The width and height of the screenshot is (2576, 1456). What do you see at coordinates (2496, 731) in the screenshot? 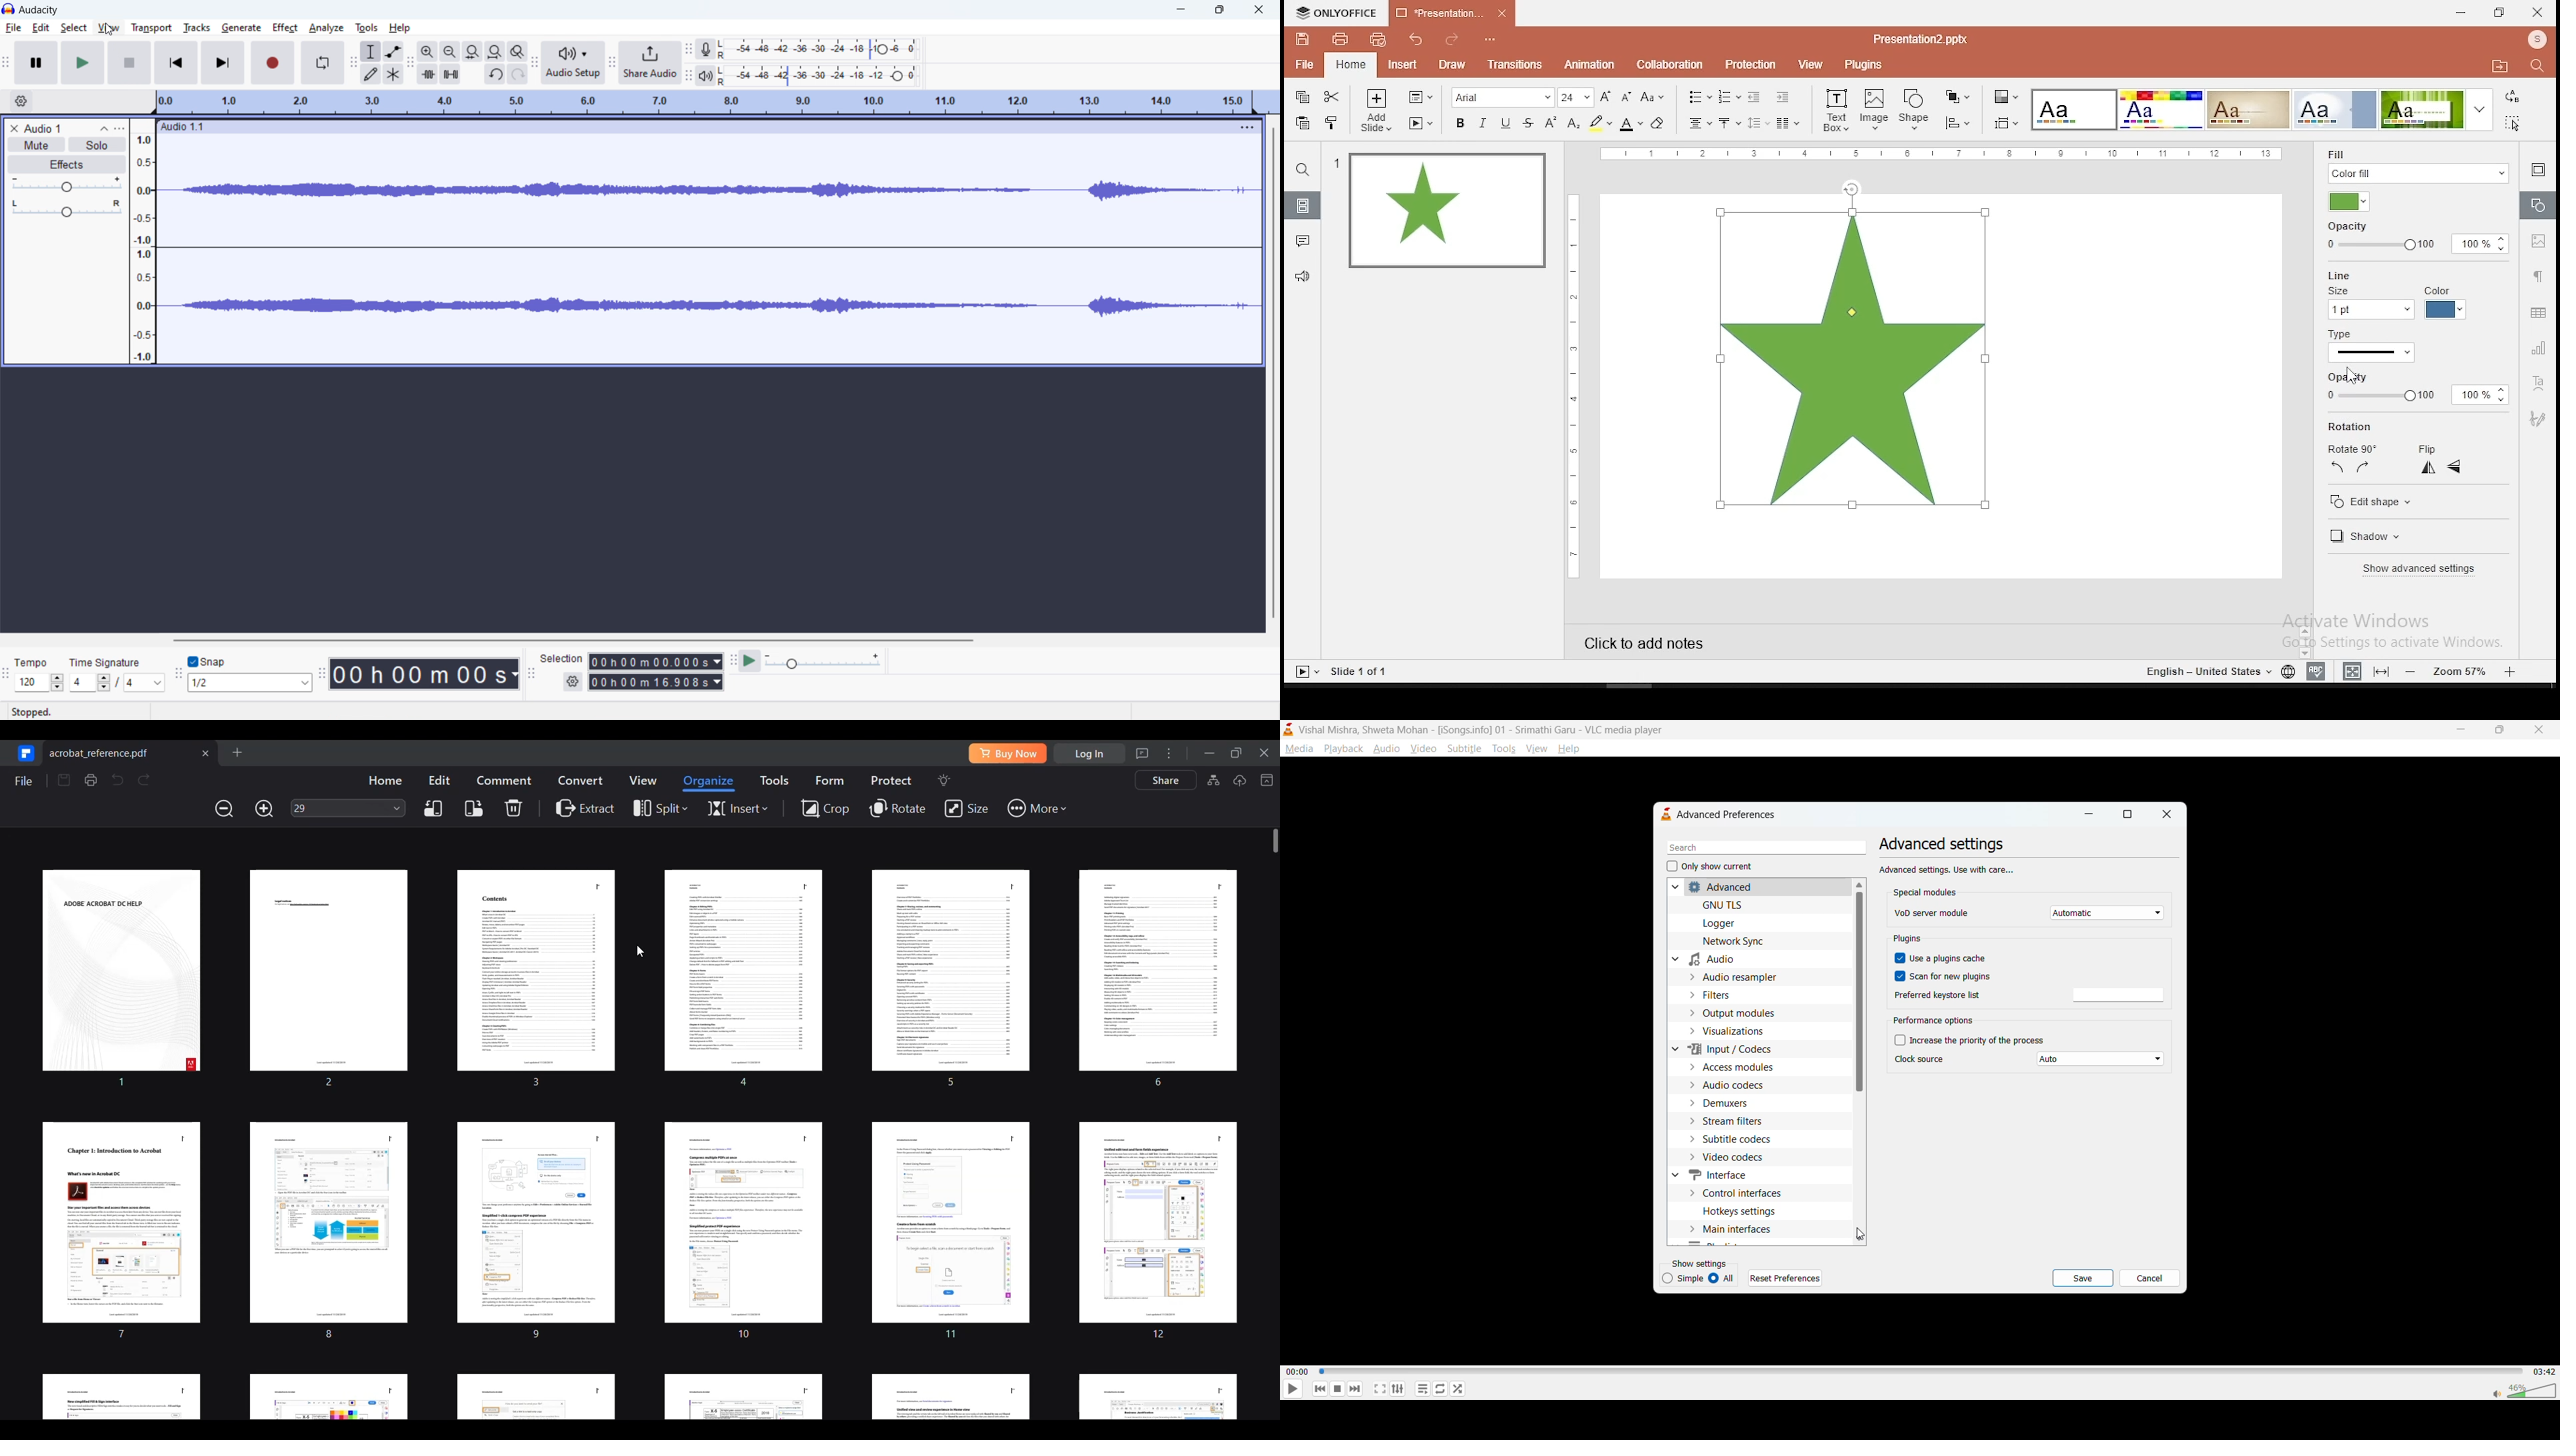
I see `maximize` at bounding box center [2496, 731].